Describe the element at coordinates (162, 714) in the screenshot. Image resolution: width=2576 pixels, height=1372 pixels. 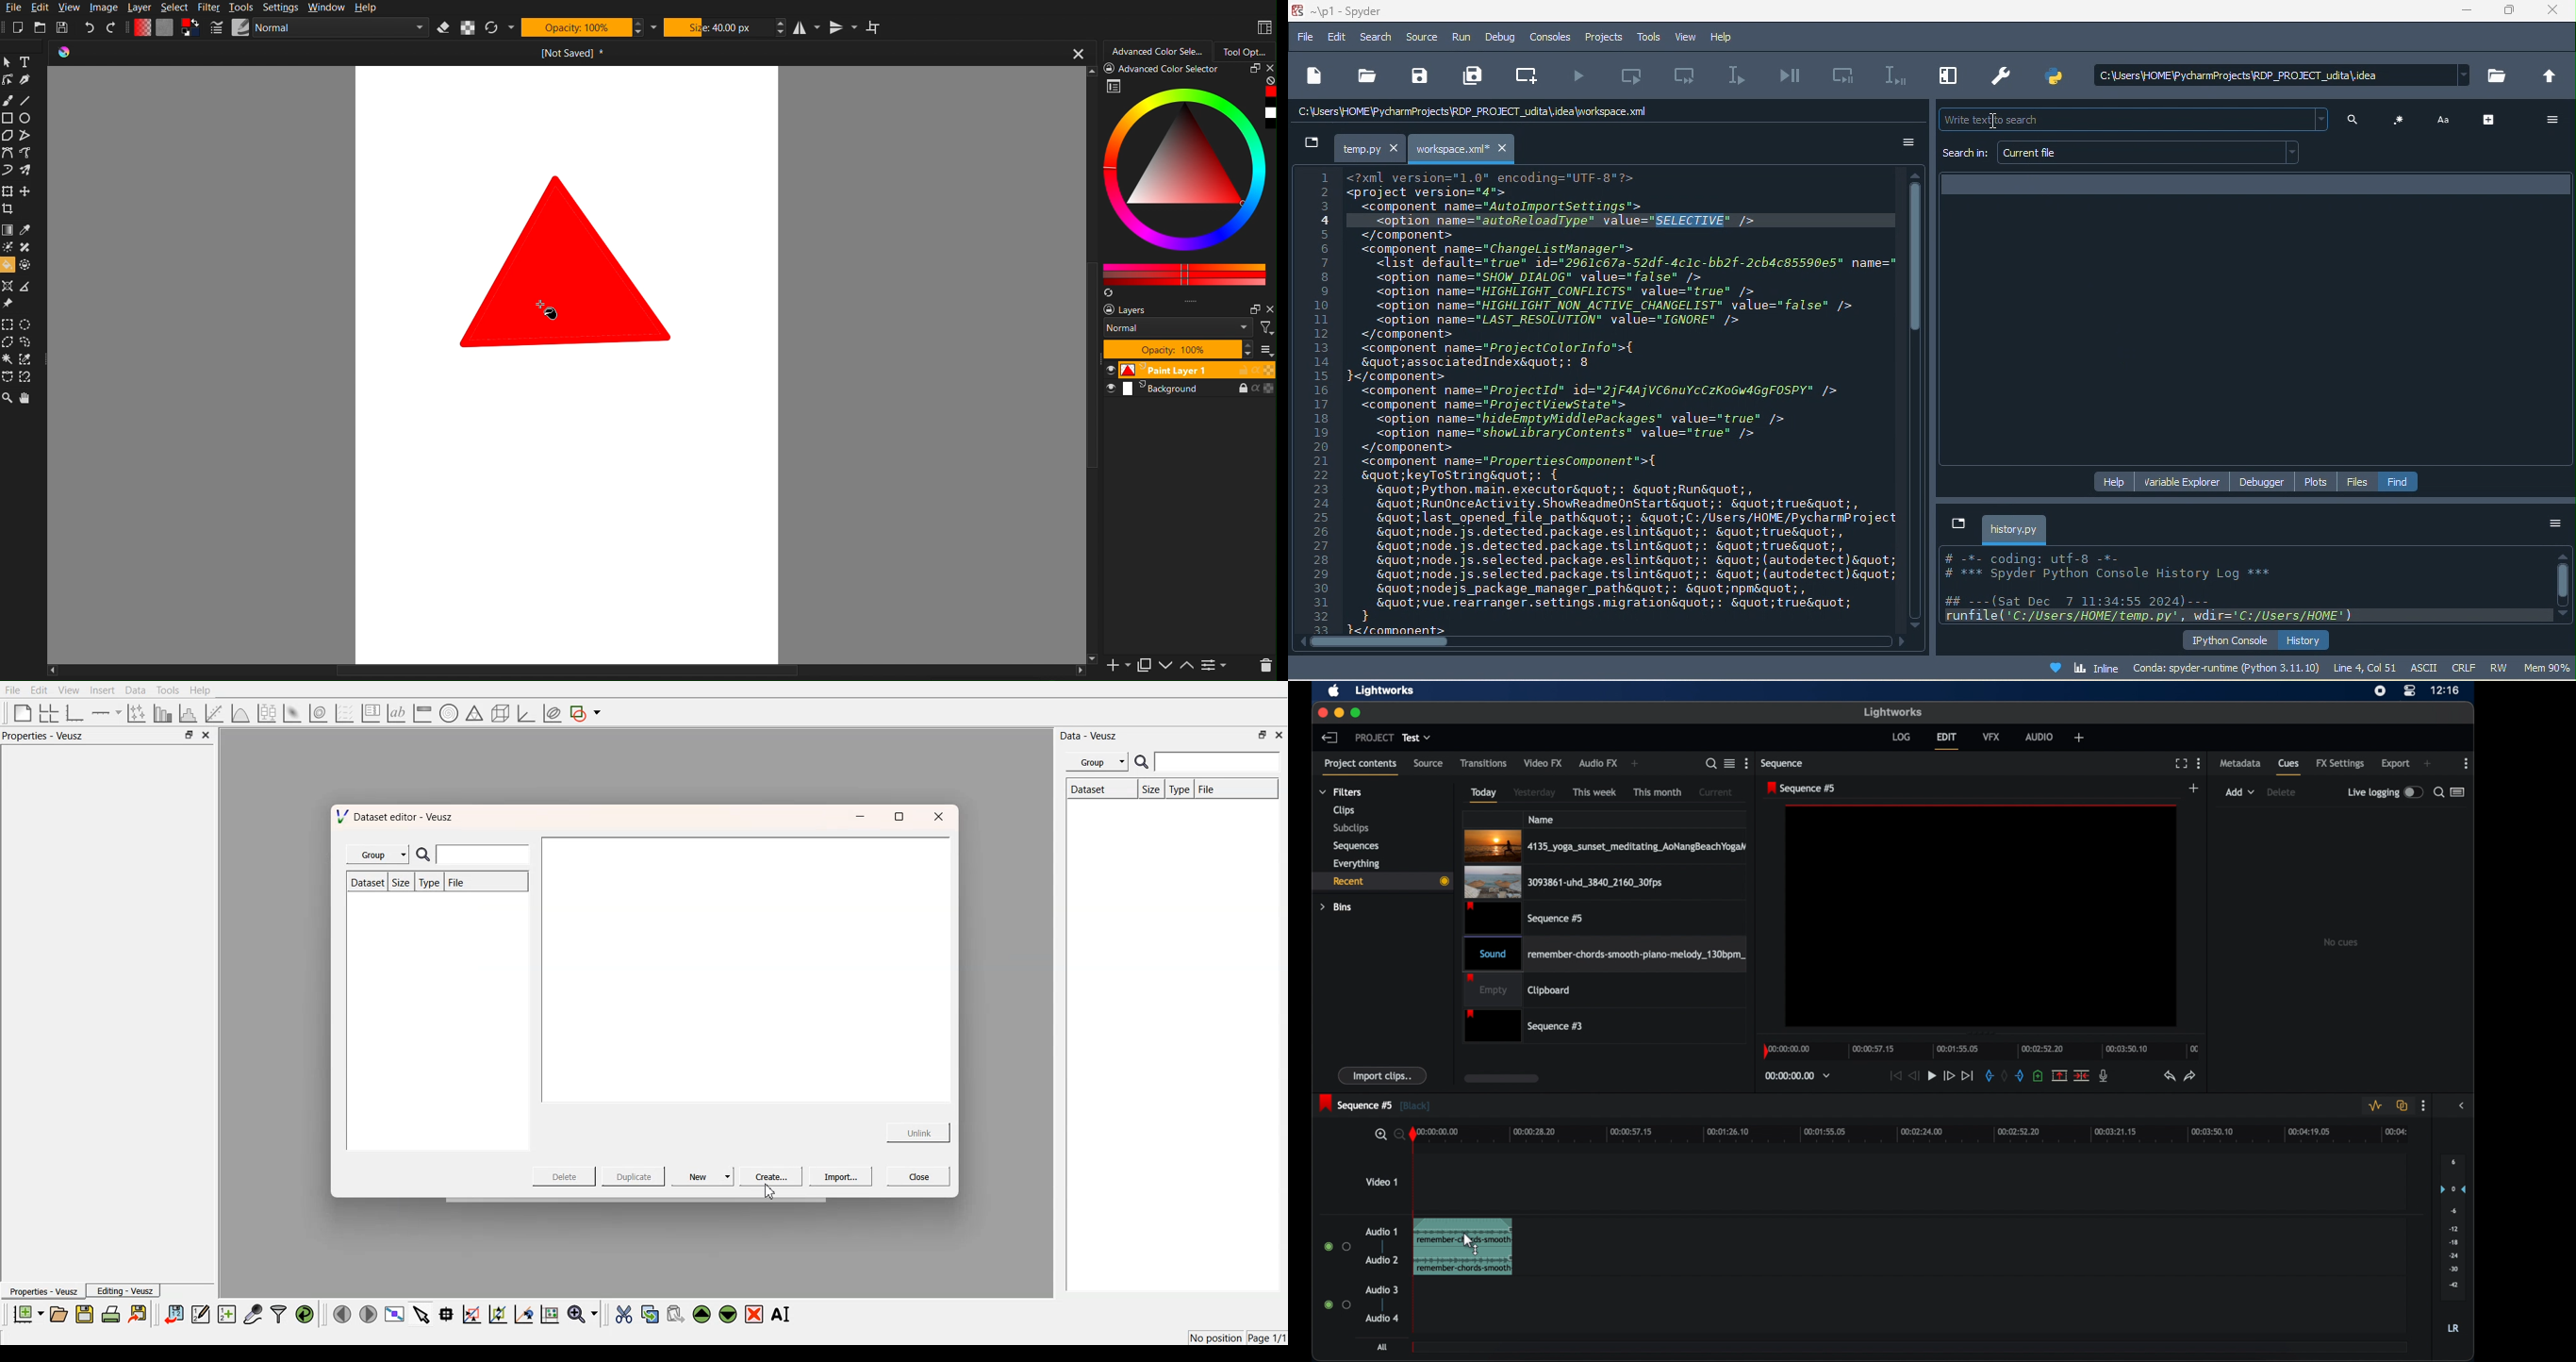
I see `plot bar chart` at that location.